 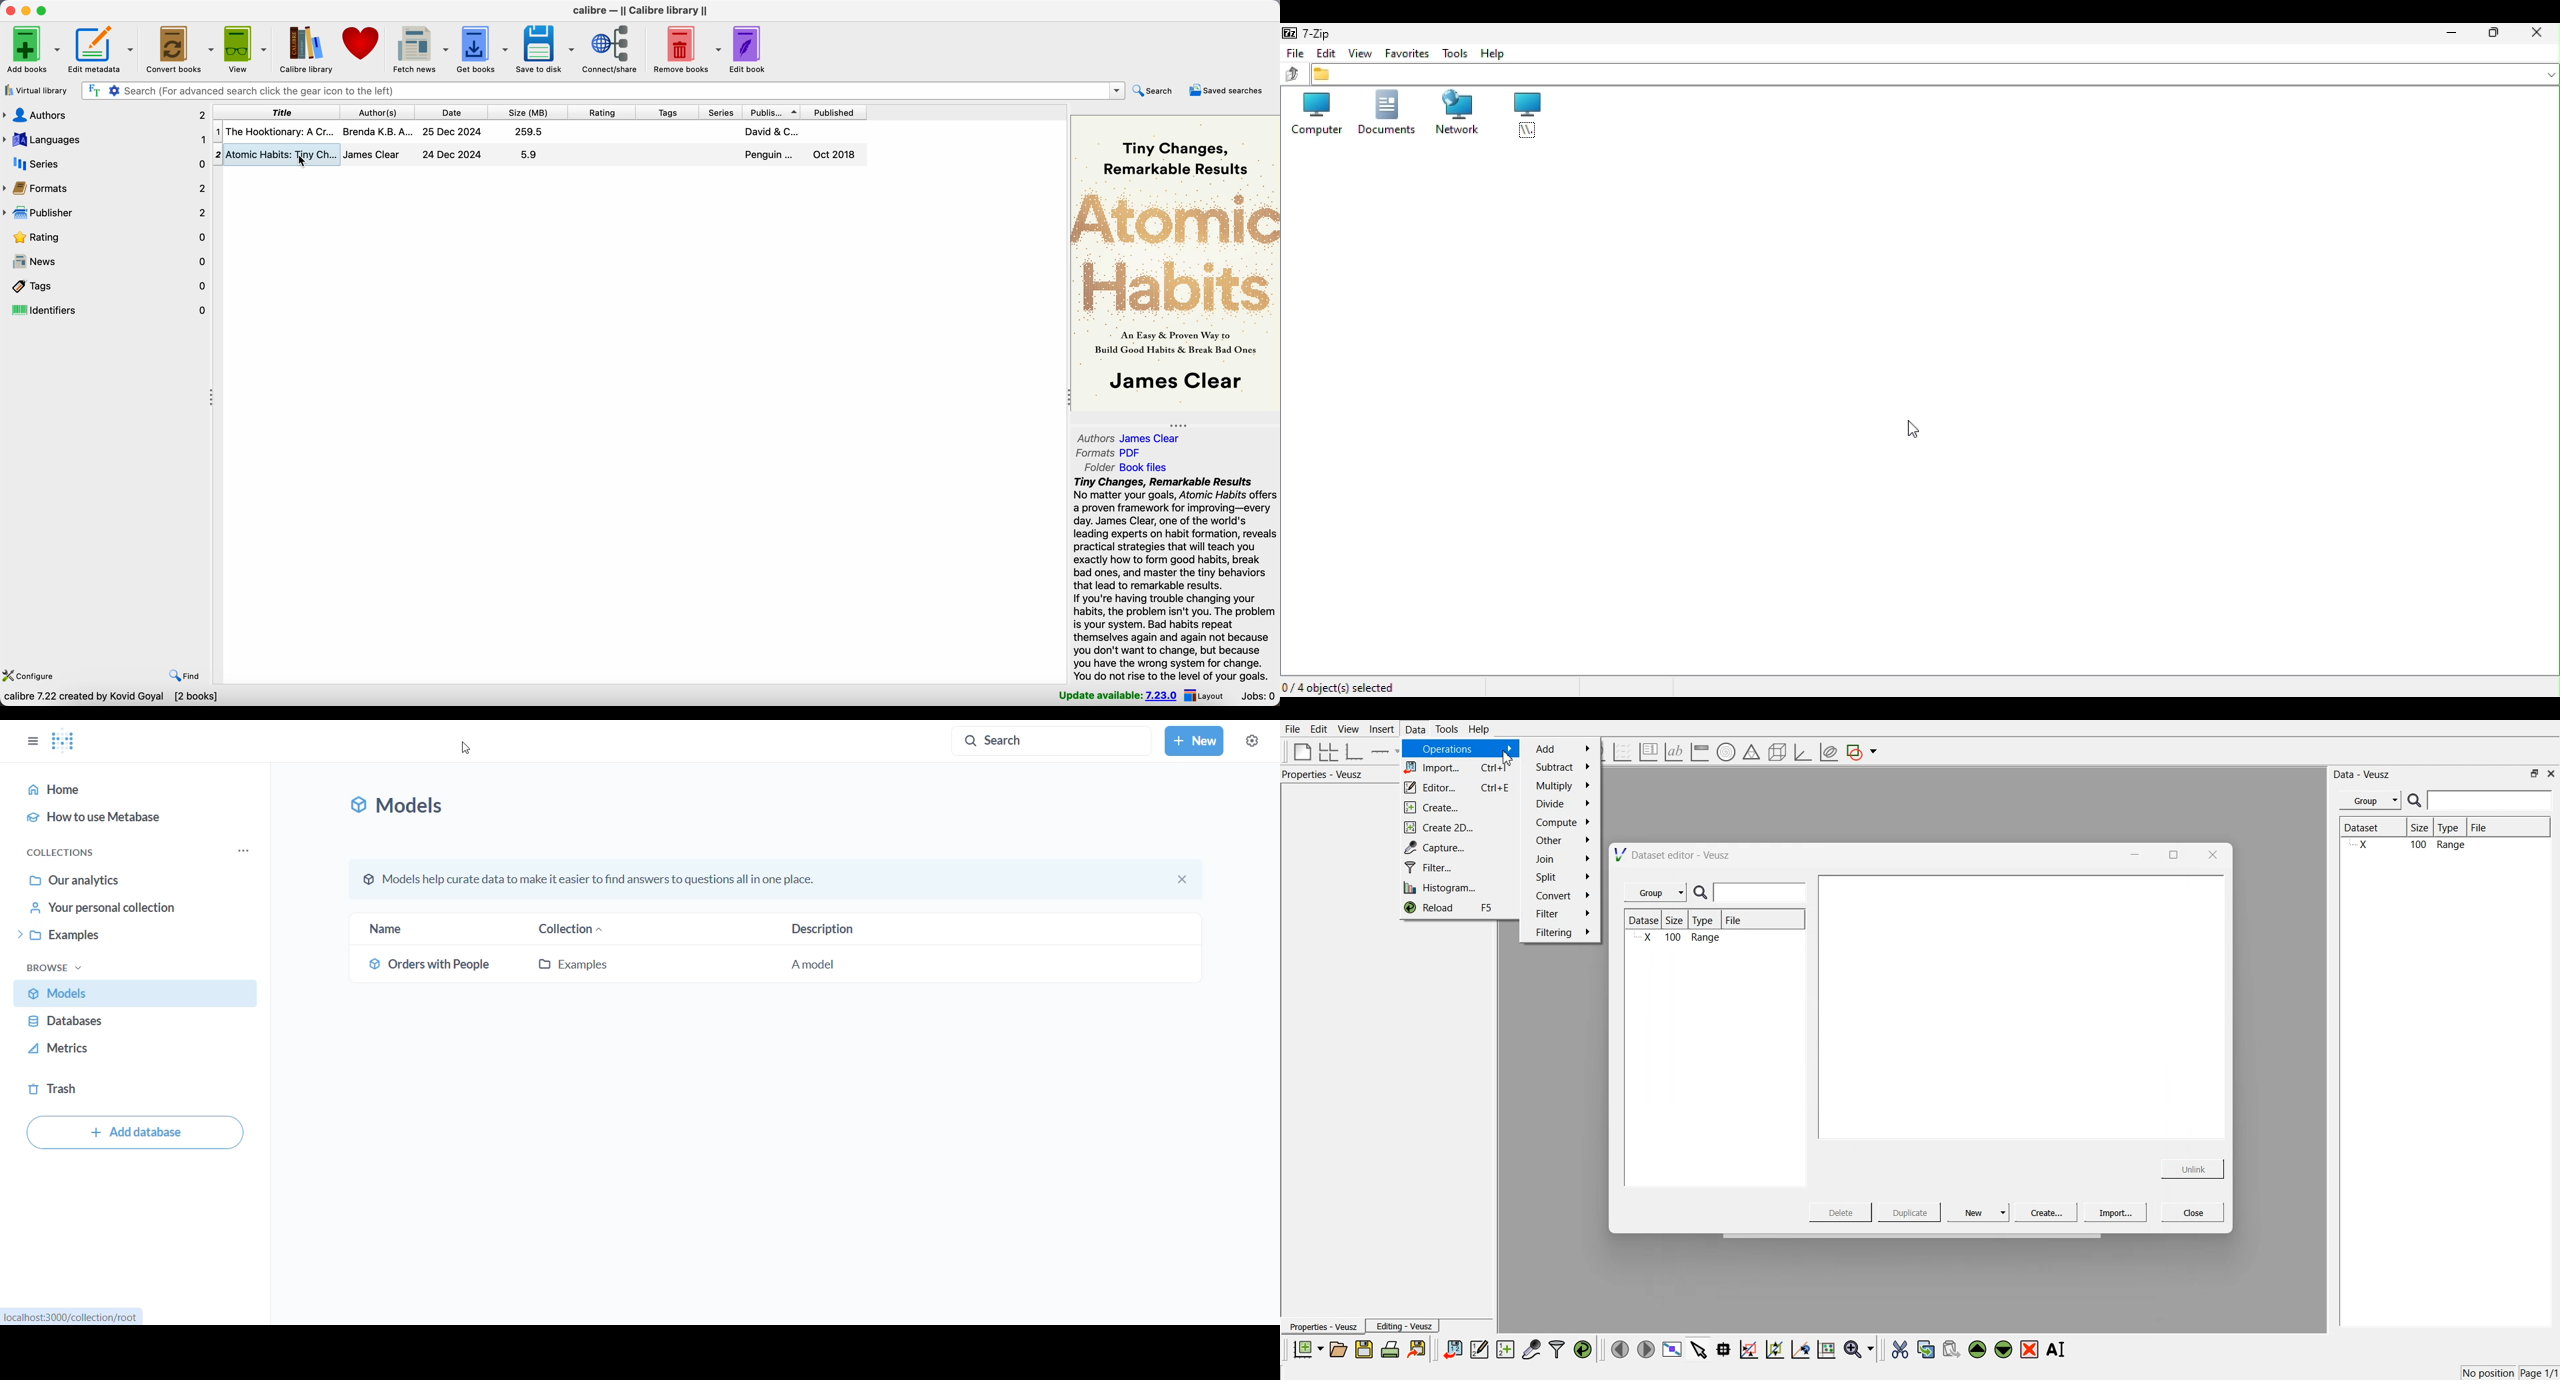 I want to click on models, so click(x=411, y=806).